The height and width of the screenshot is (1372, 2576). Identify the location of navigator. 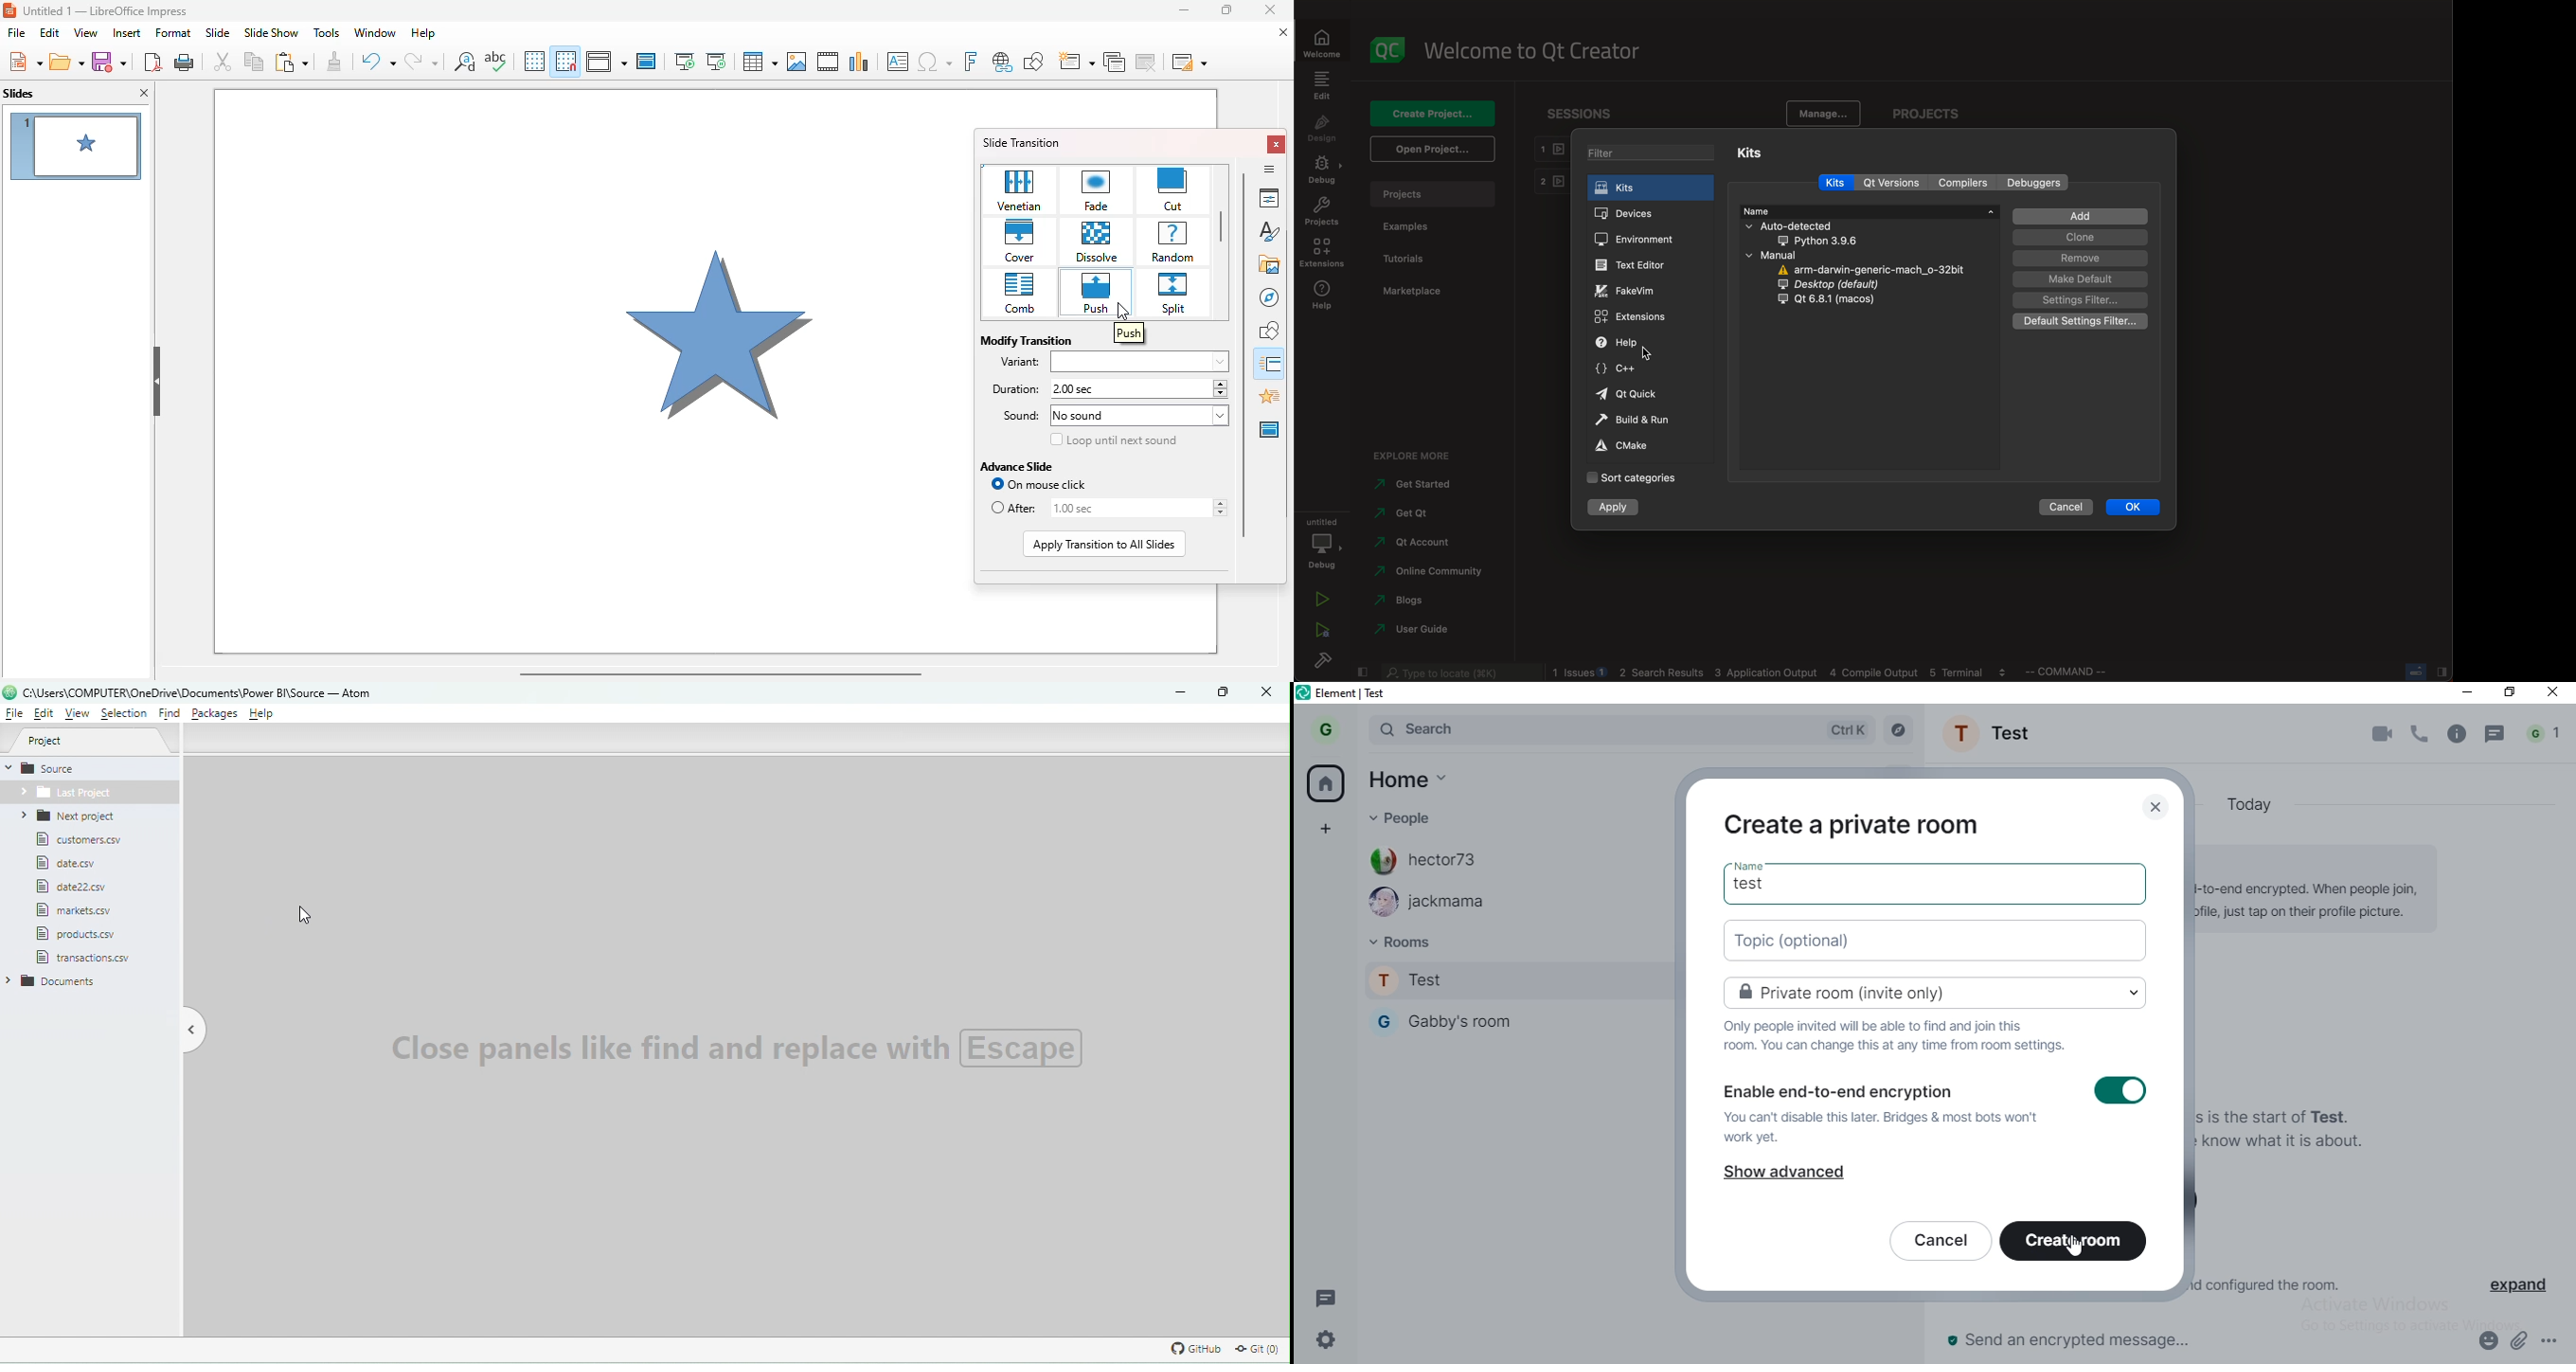
(1269, 297).